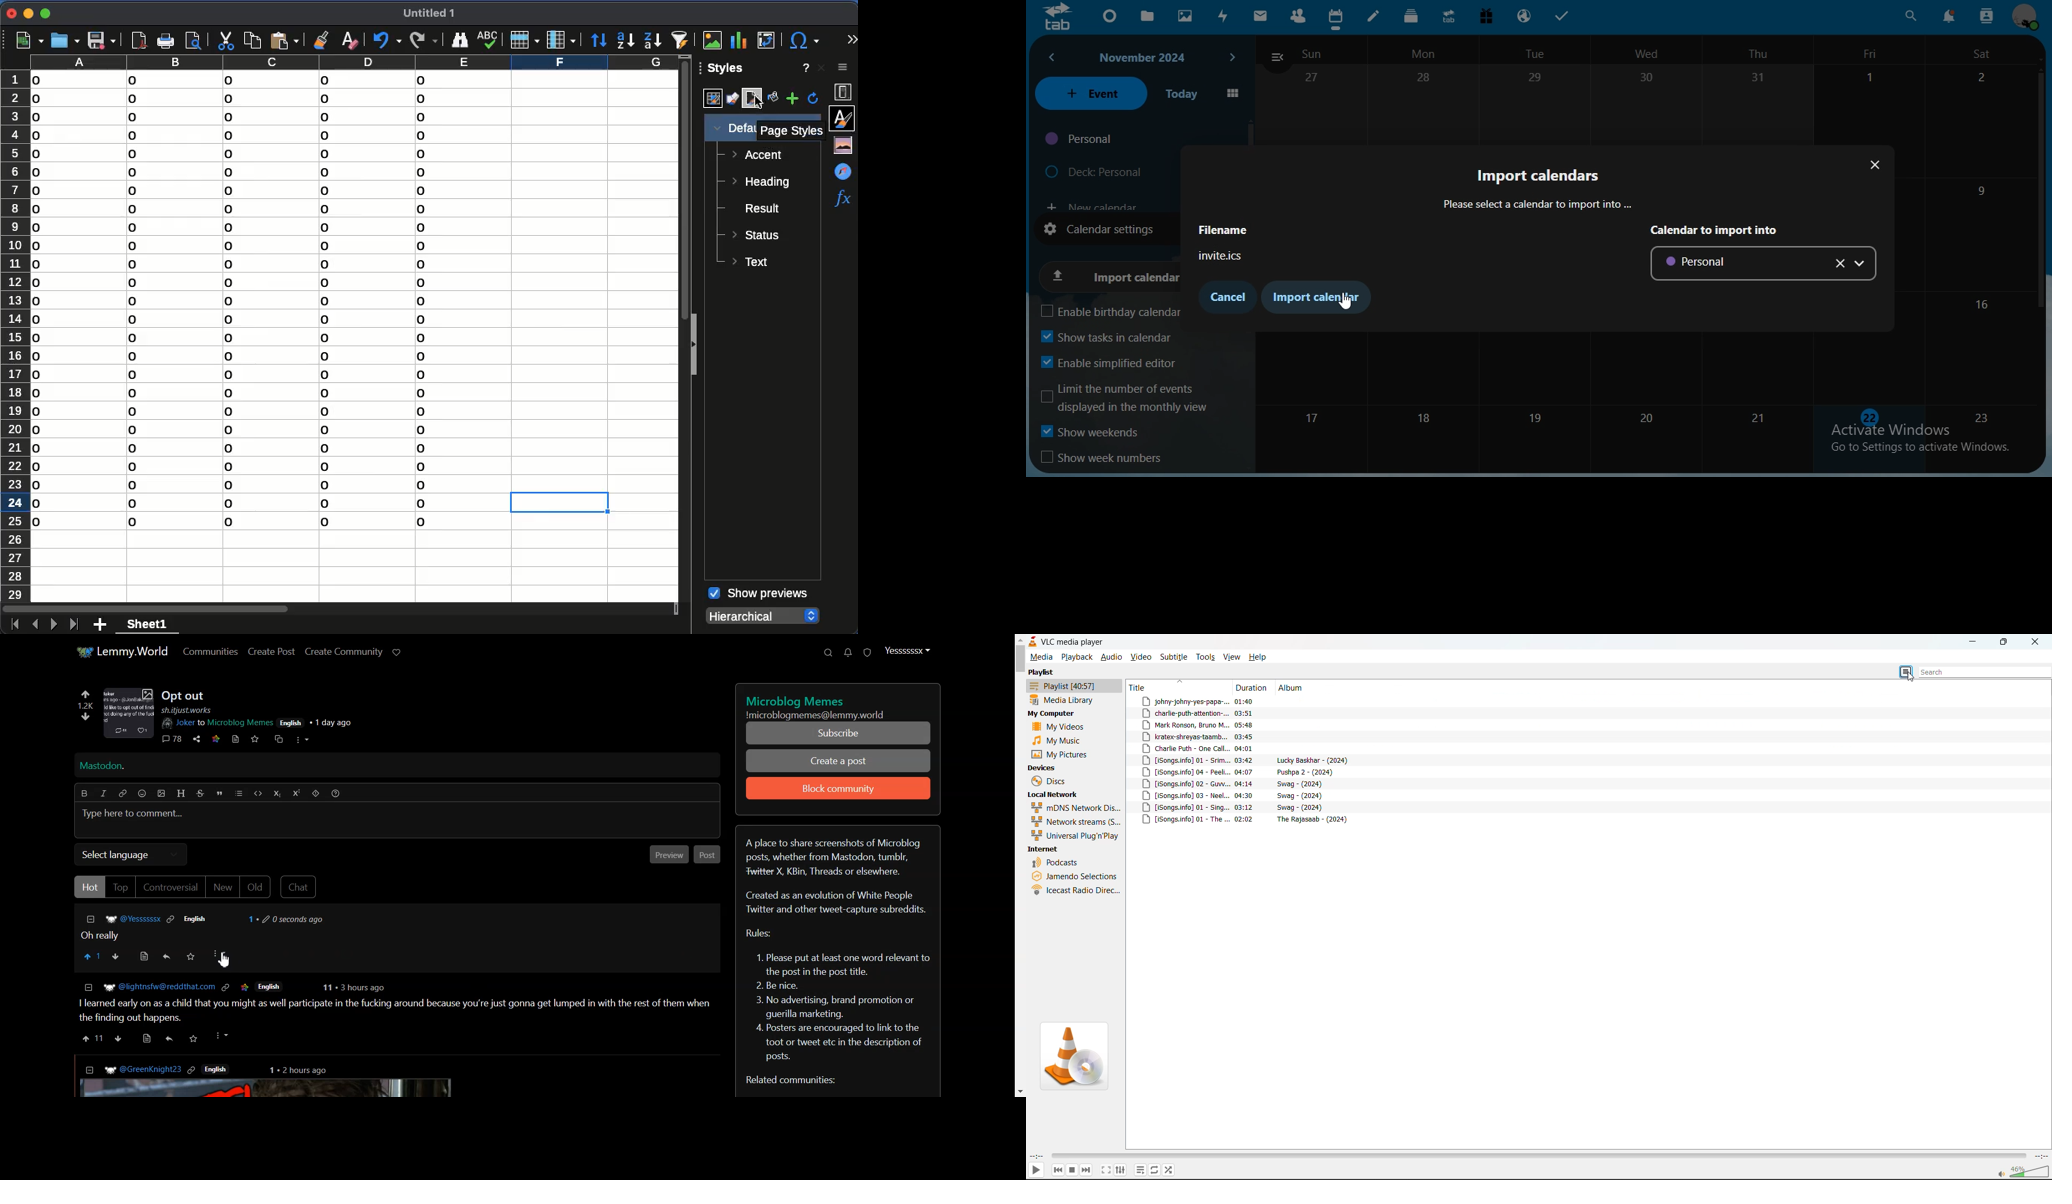 The image size is (2072, 1204). I want to click on autofilter, so click(681, 38).